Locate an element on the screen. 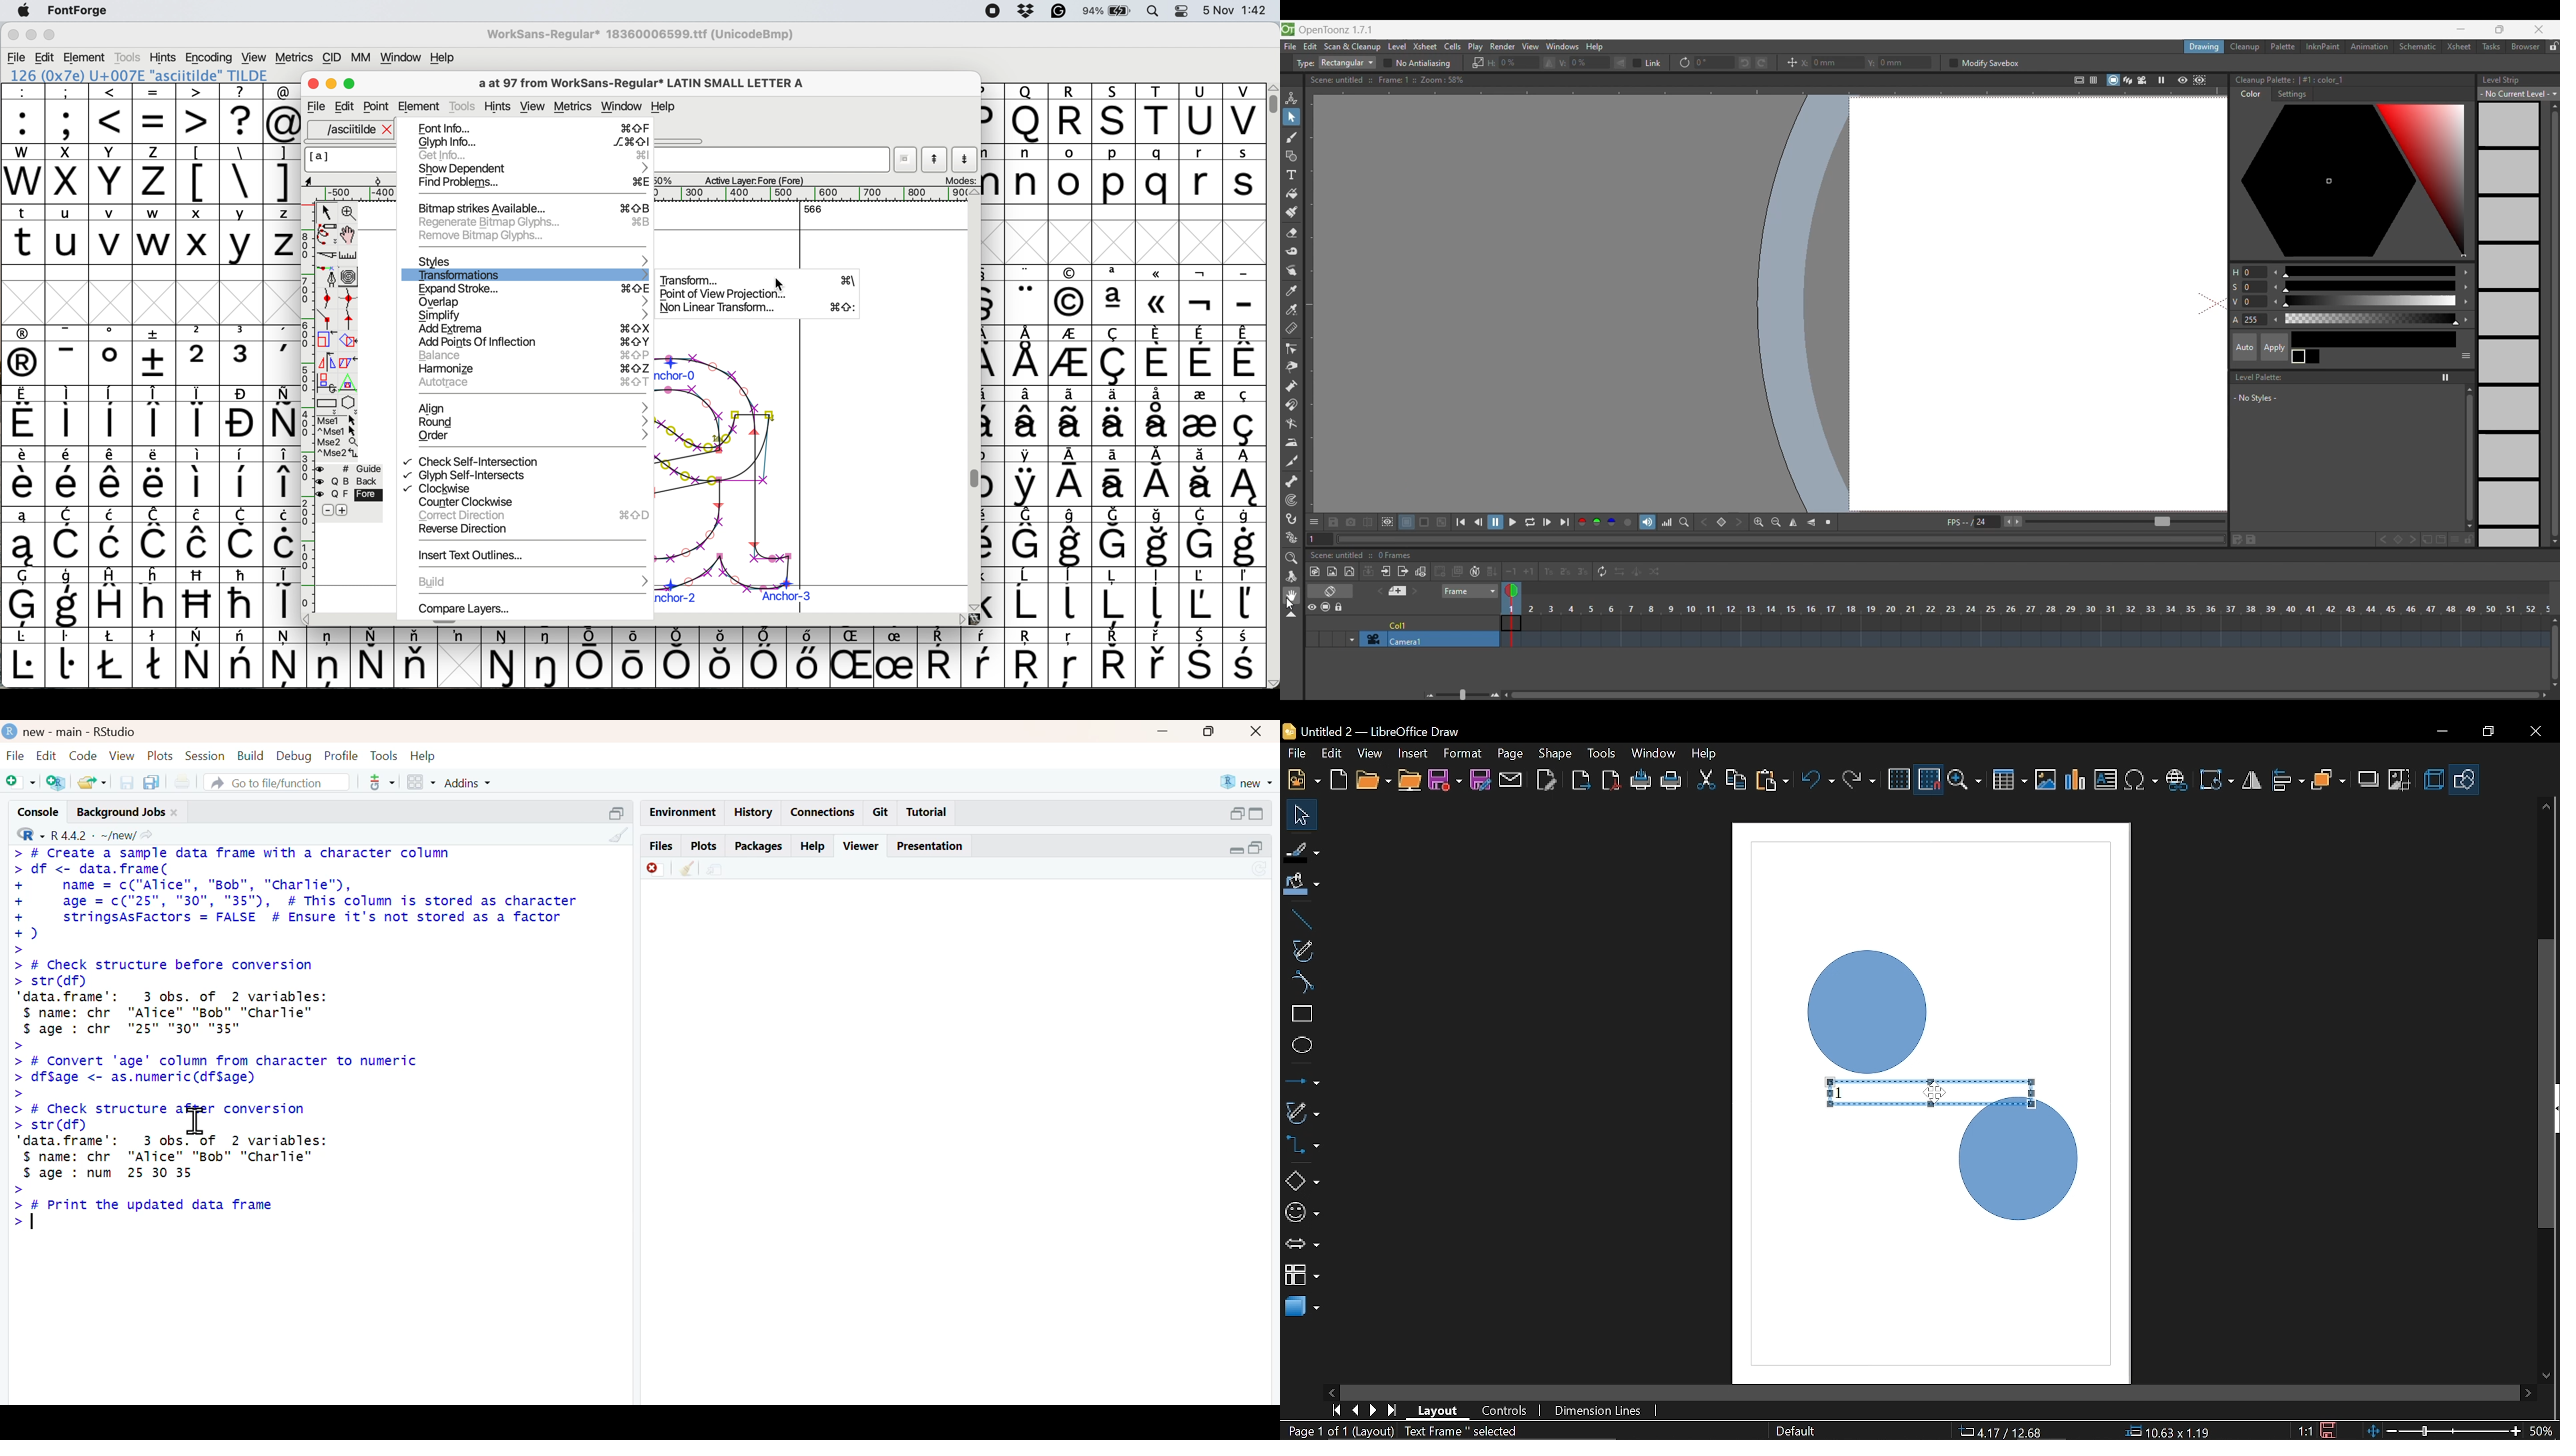 The width and height of the screenshot is (2576, 1456). help is located at coordinates (813, 846).